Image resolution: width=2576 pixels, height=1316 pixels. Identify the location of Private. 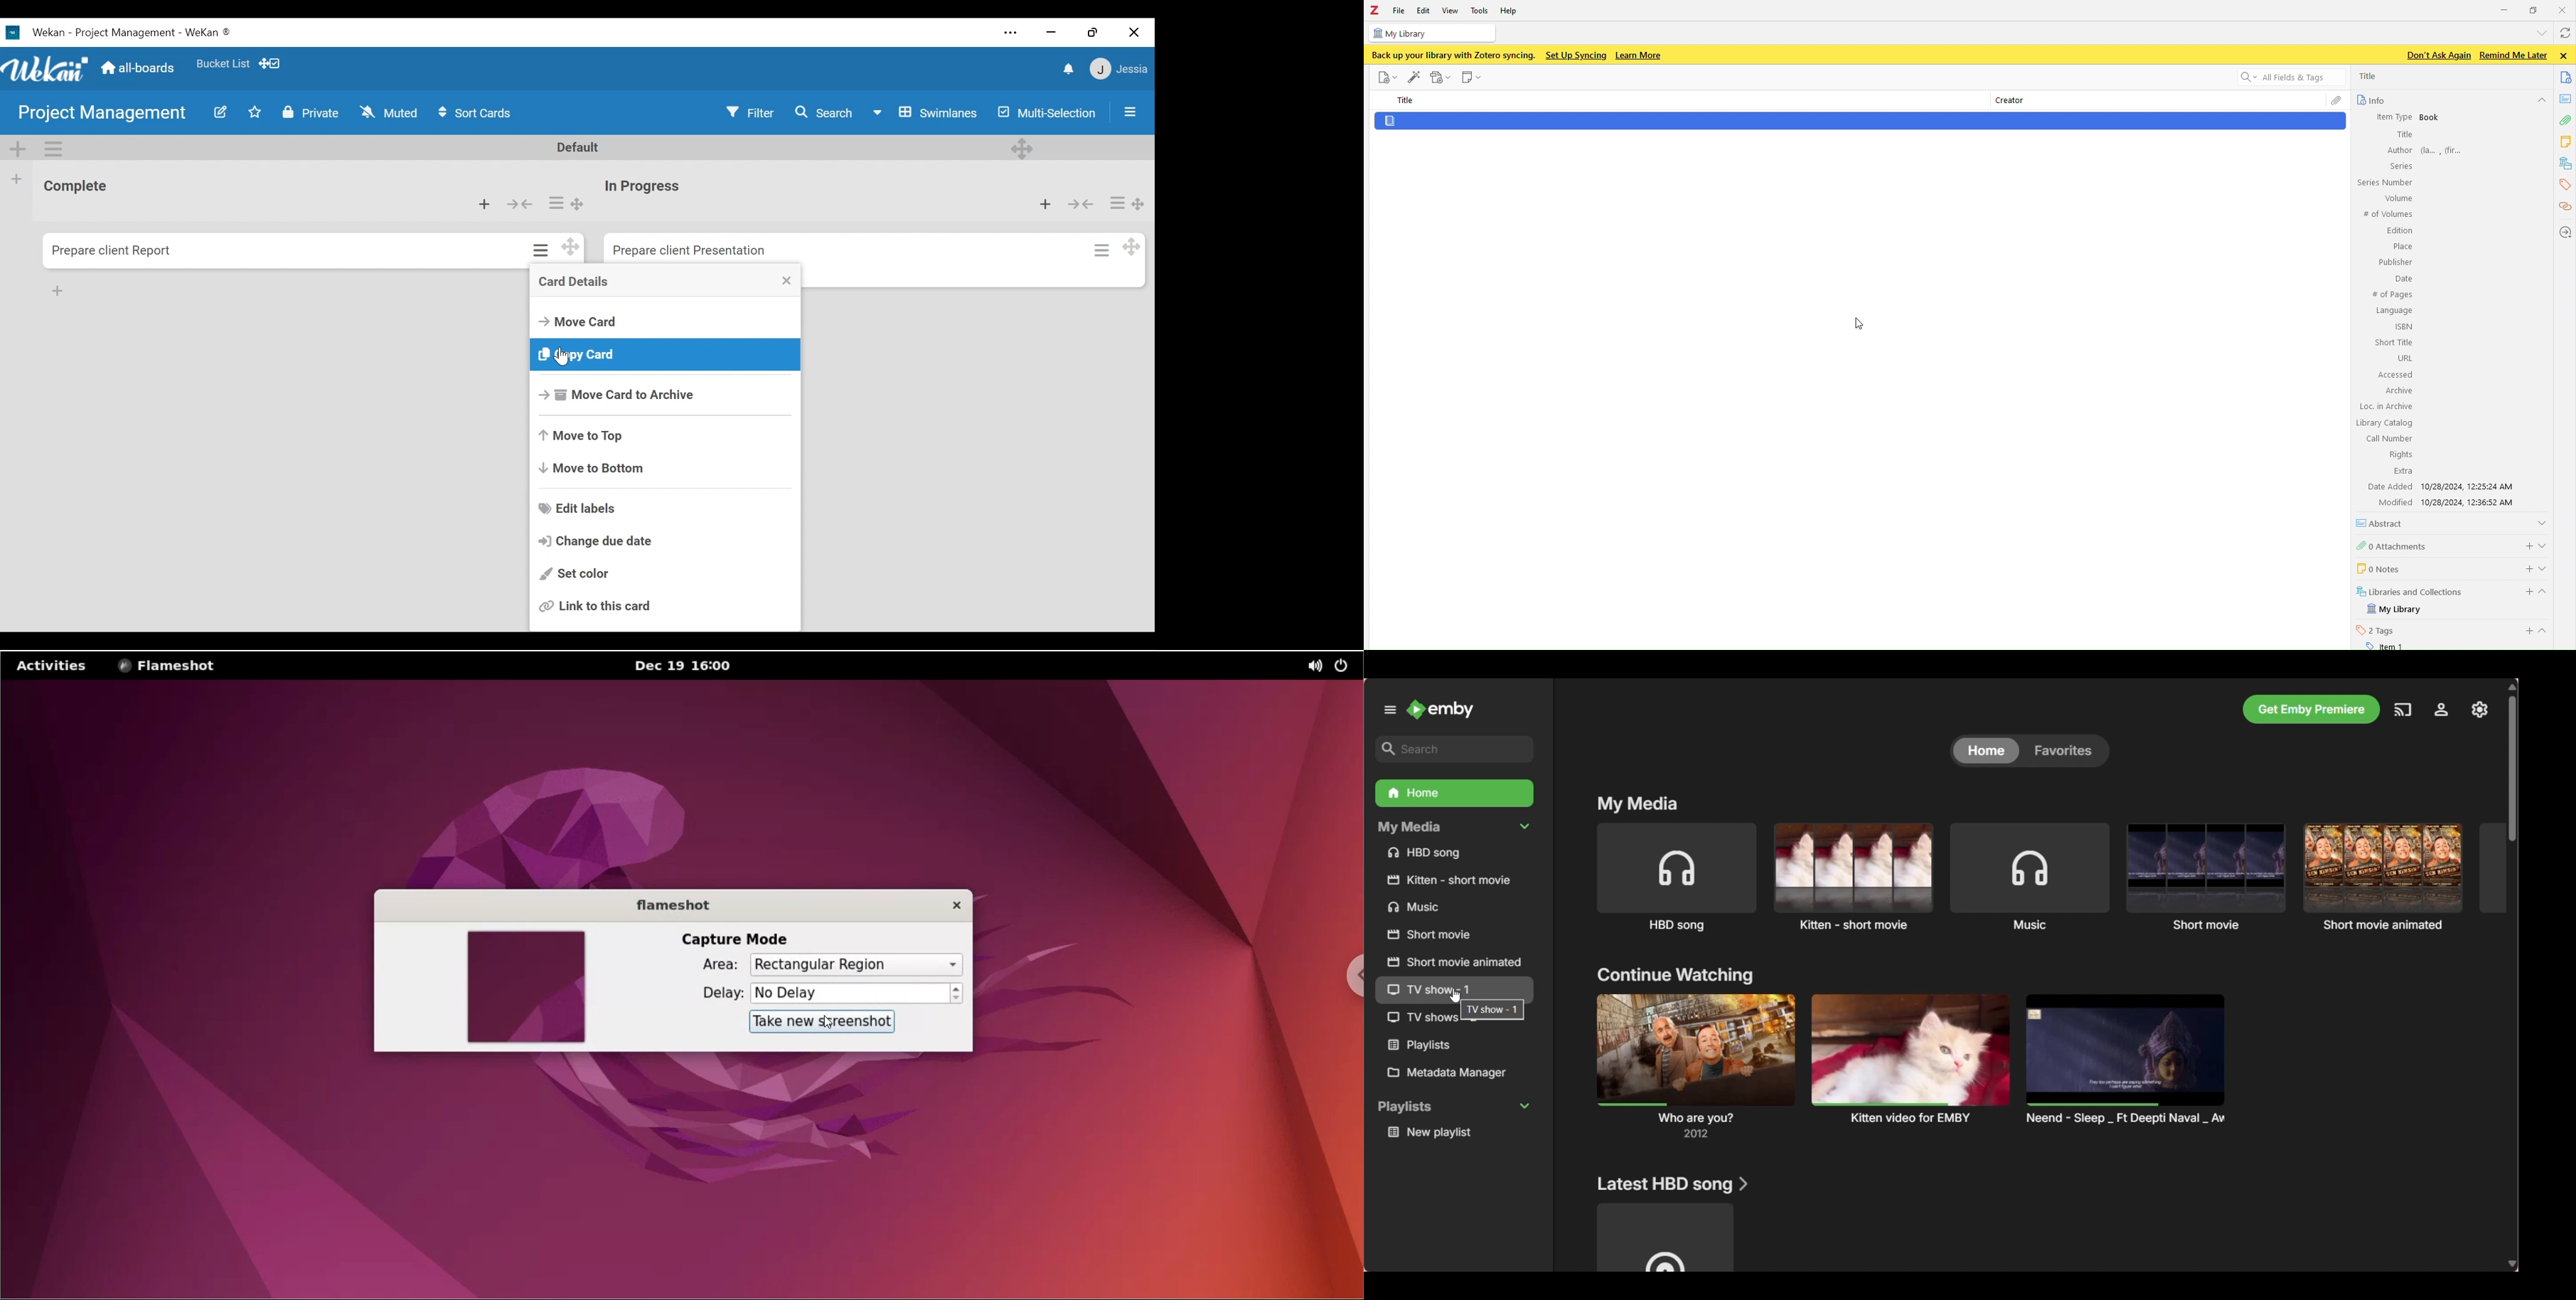
(312, 113).